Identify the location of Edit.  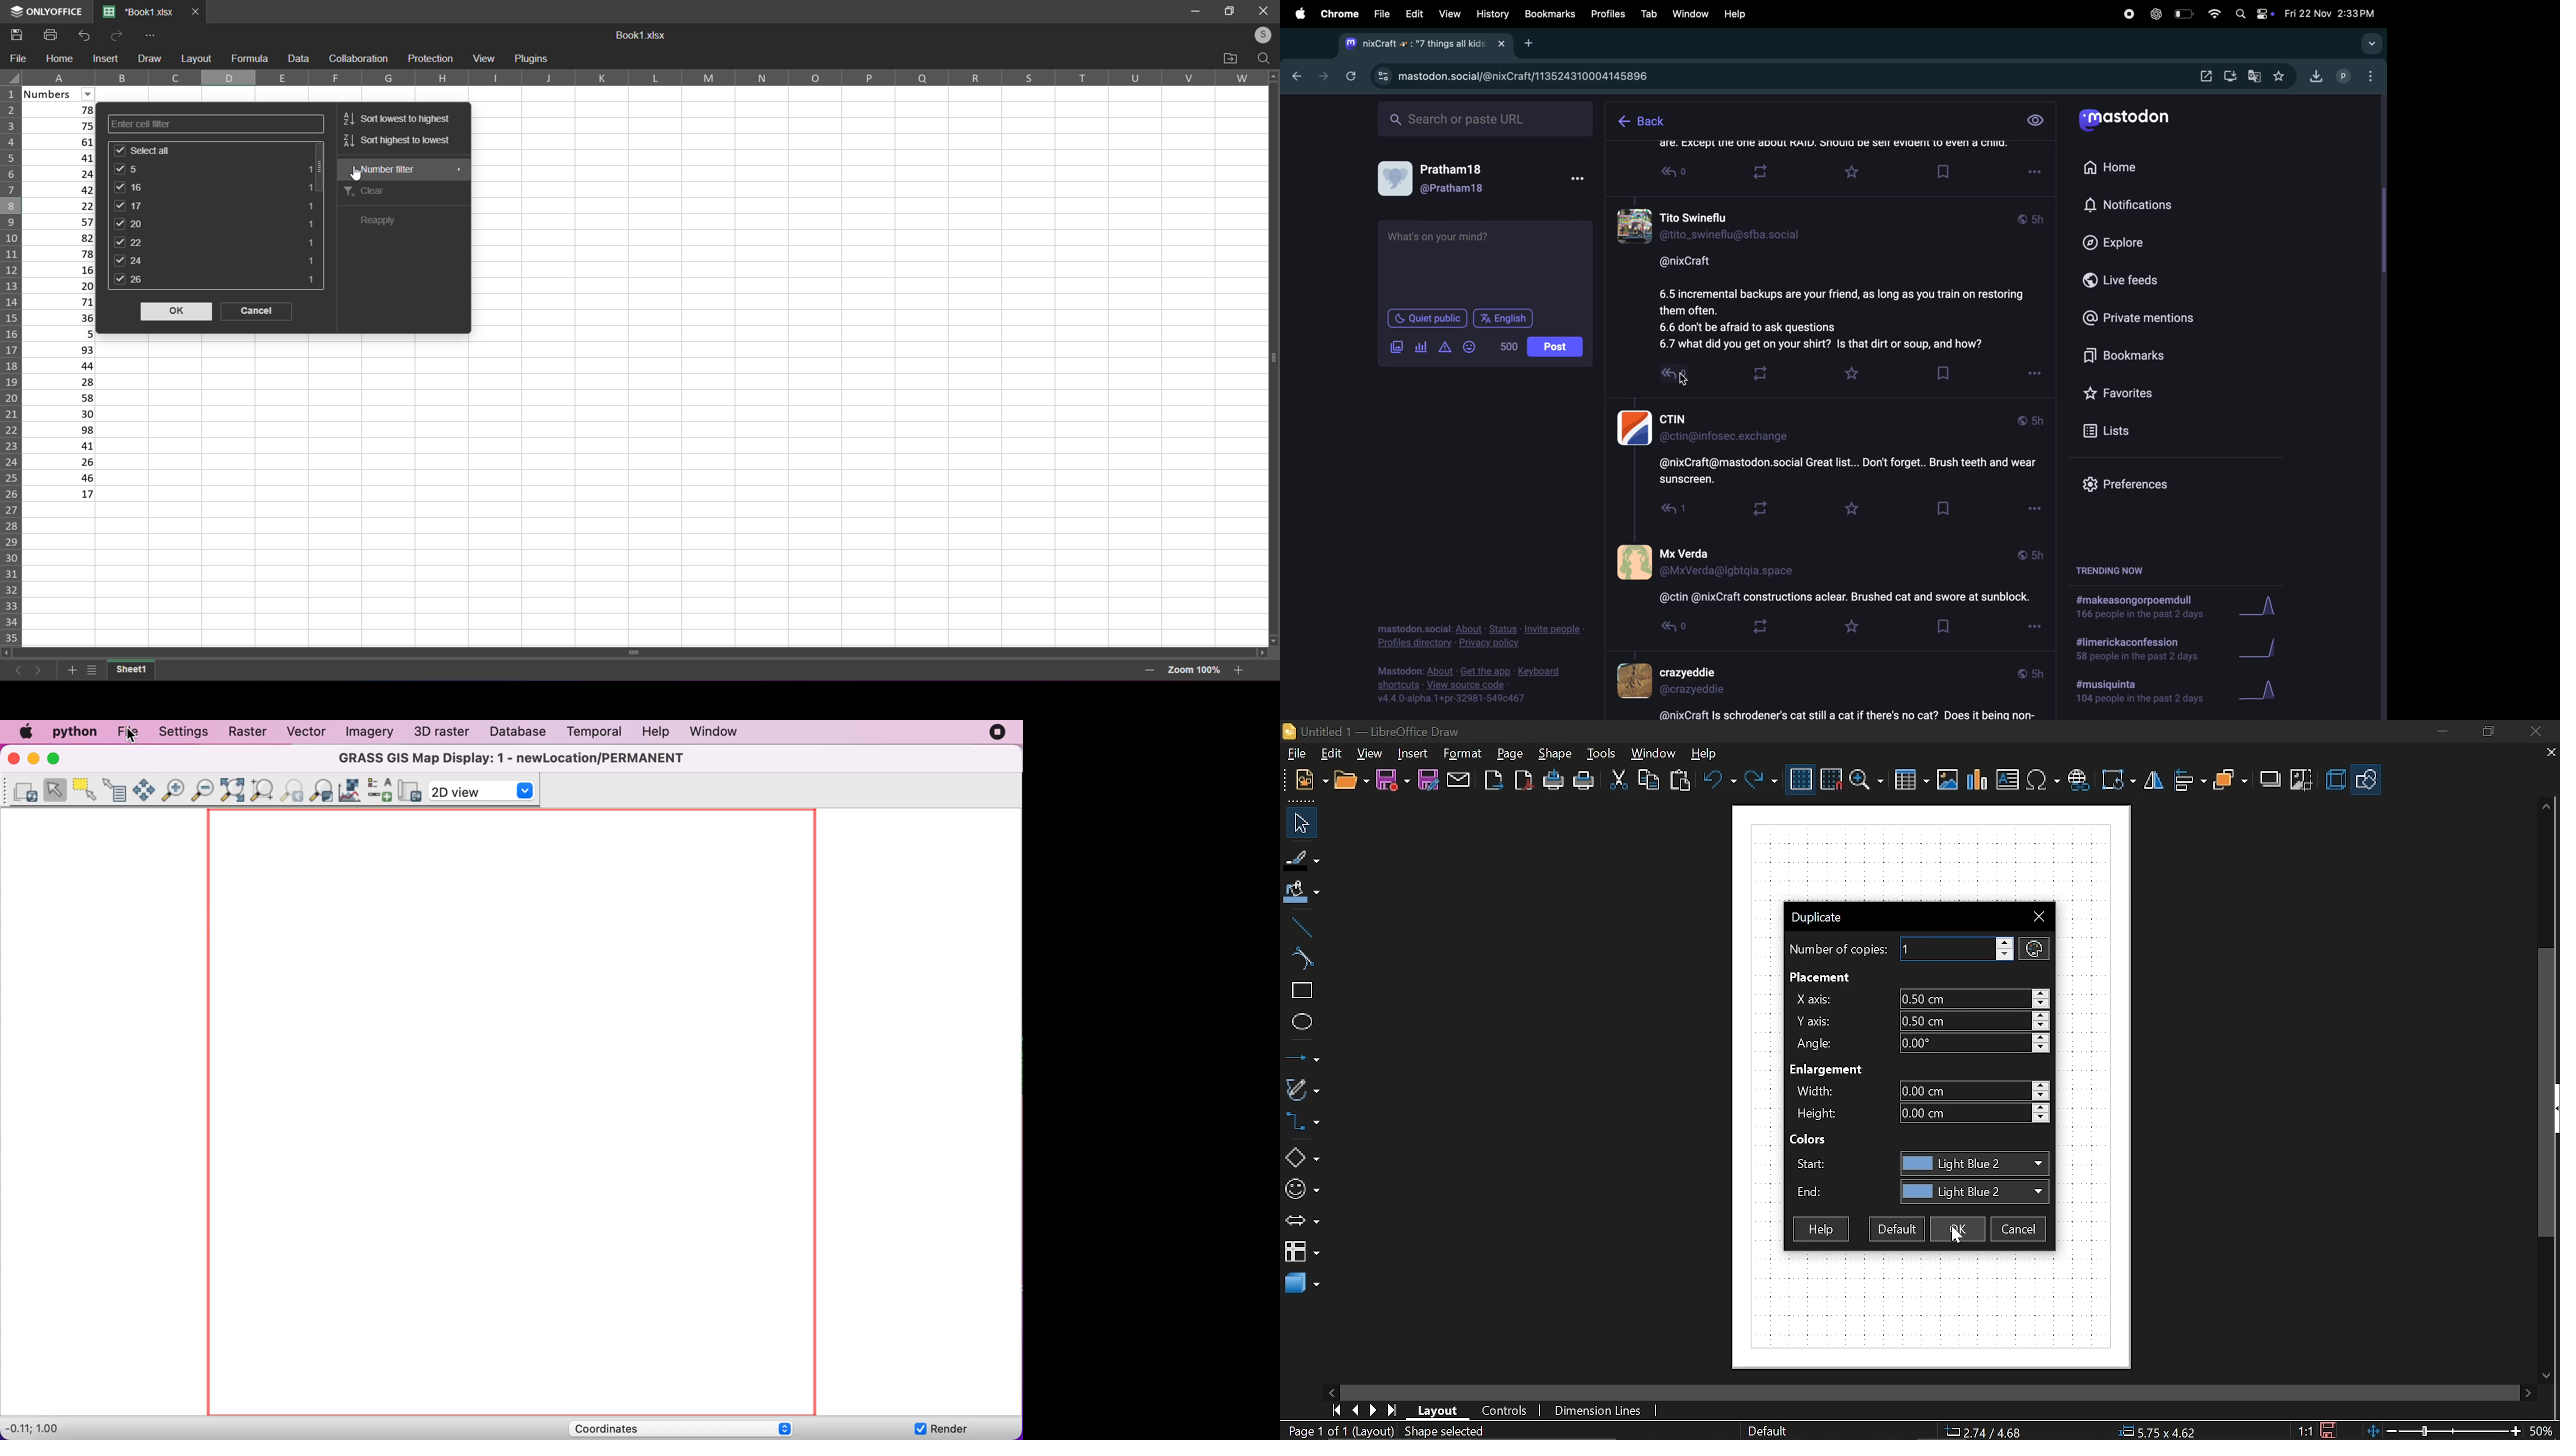
(1330, 753).